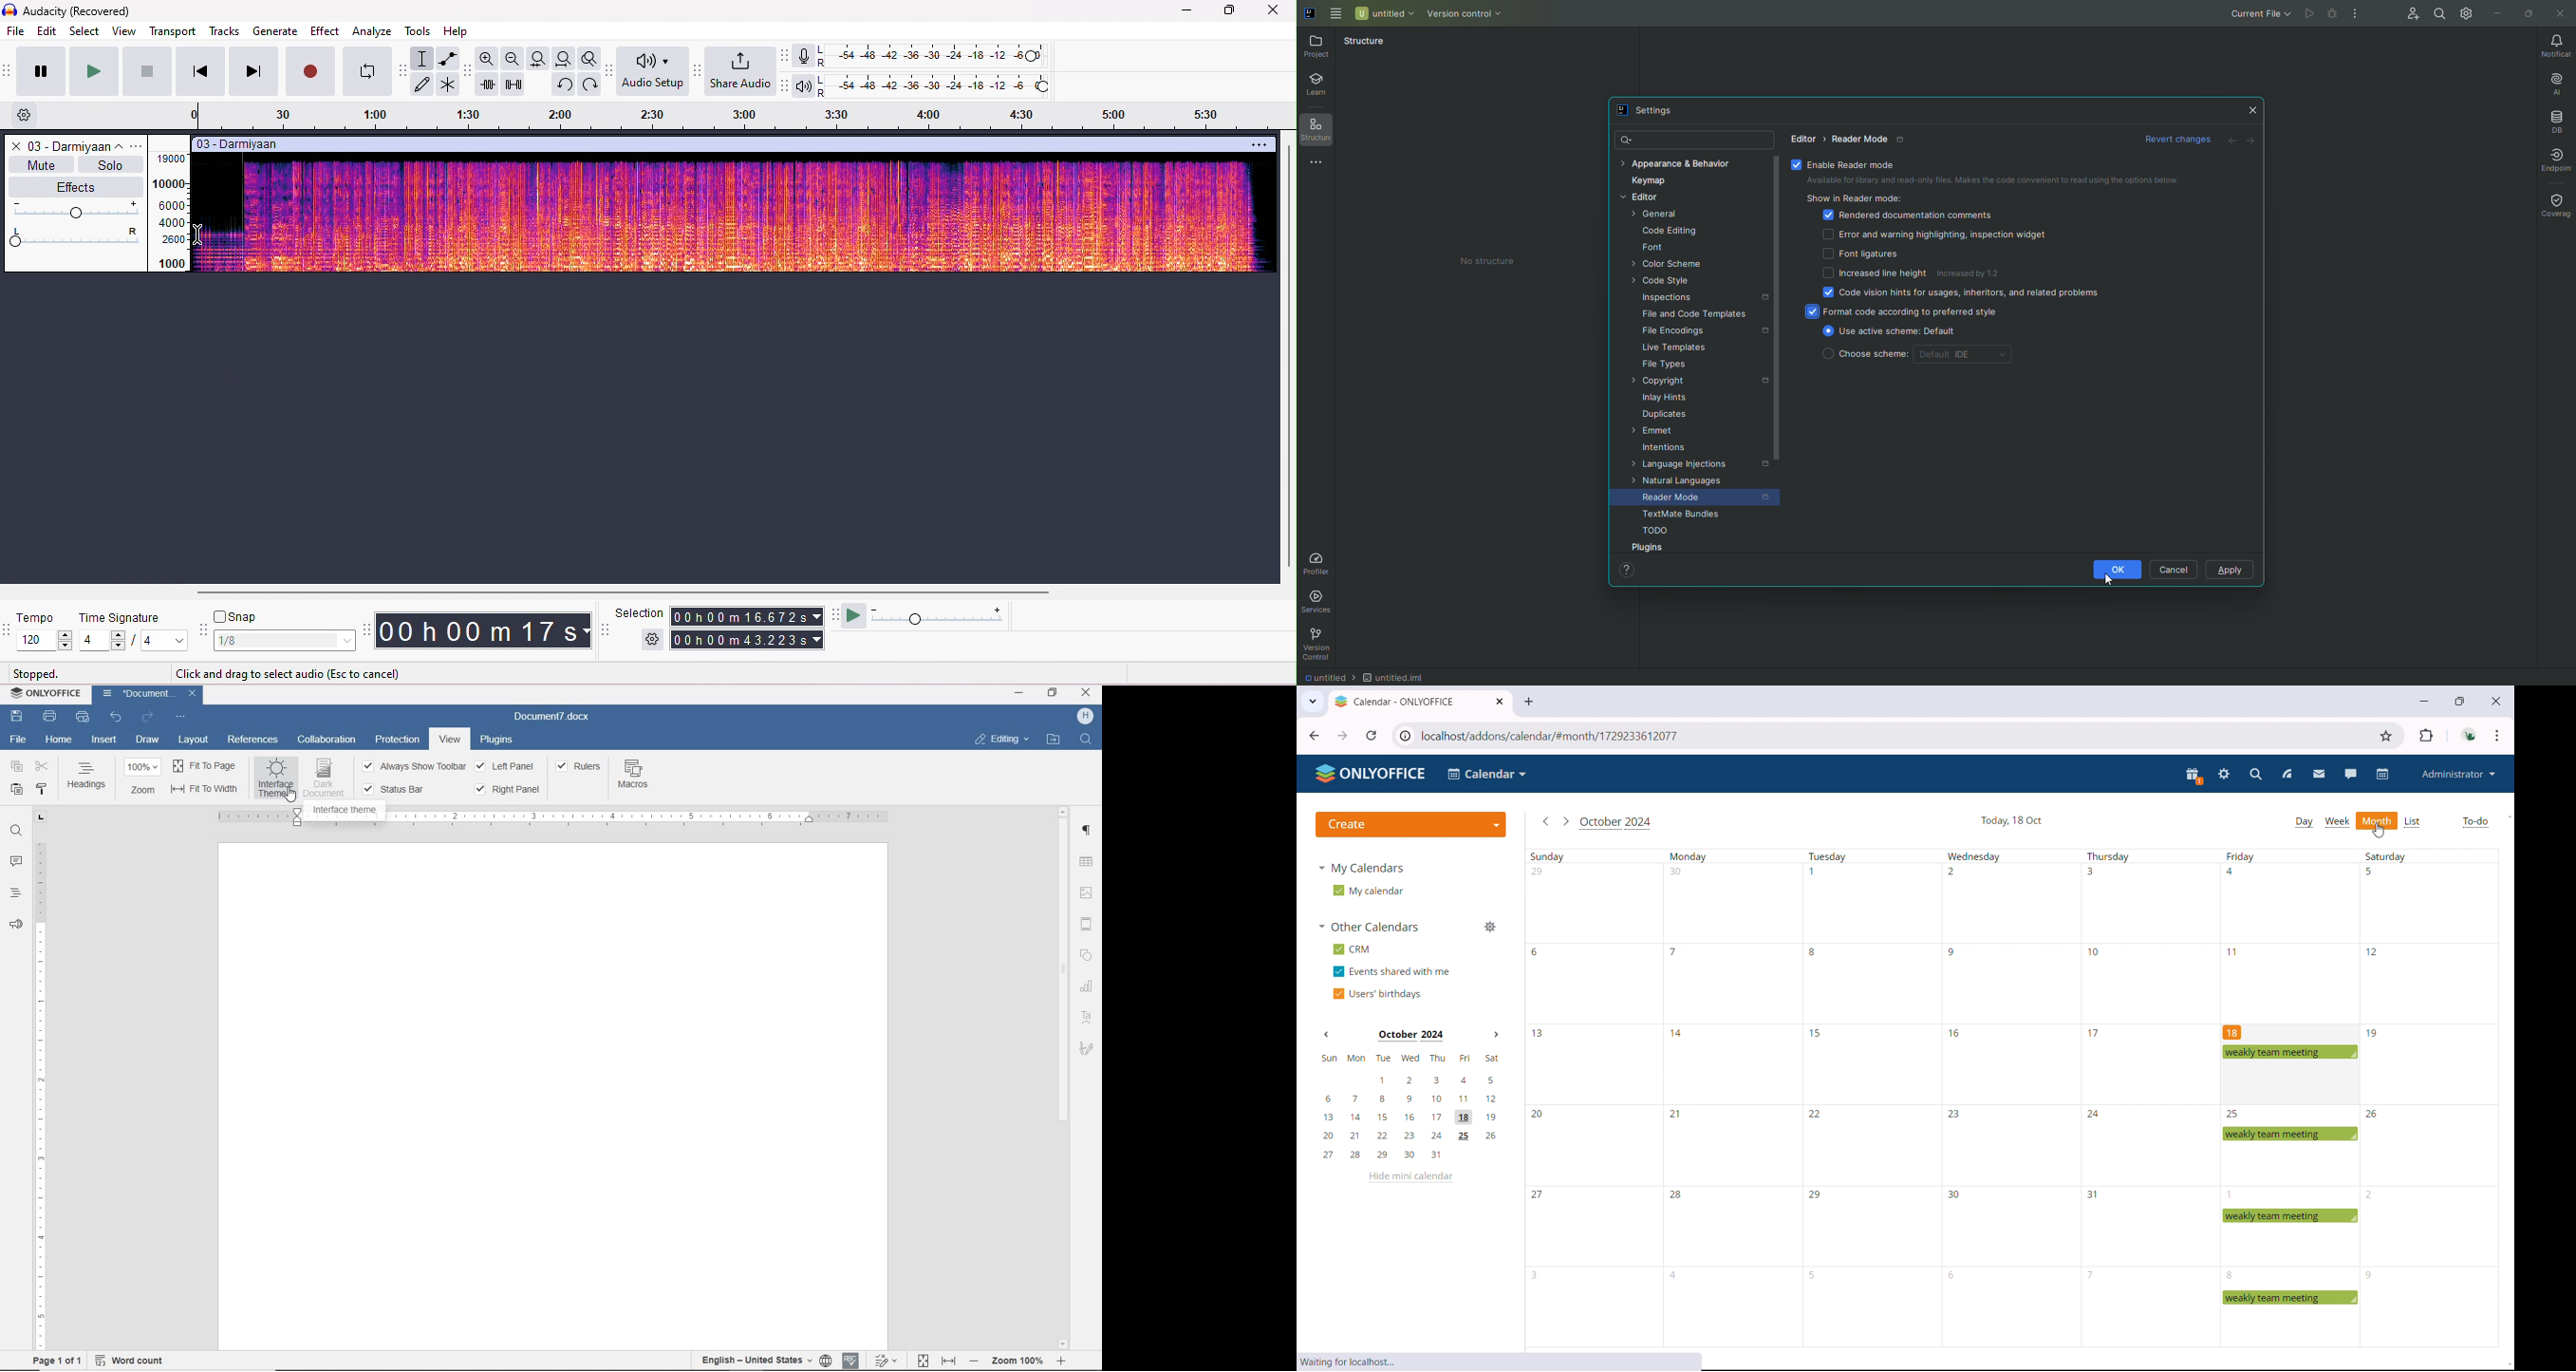  What do you see at coordinates (1228, 12) in the screenshot?
I see `maximize` at bounding box center [1228, 12].